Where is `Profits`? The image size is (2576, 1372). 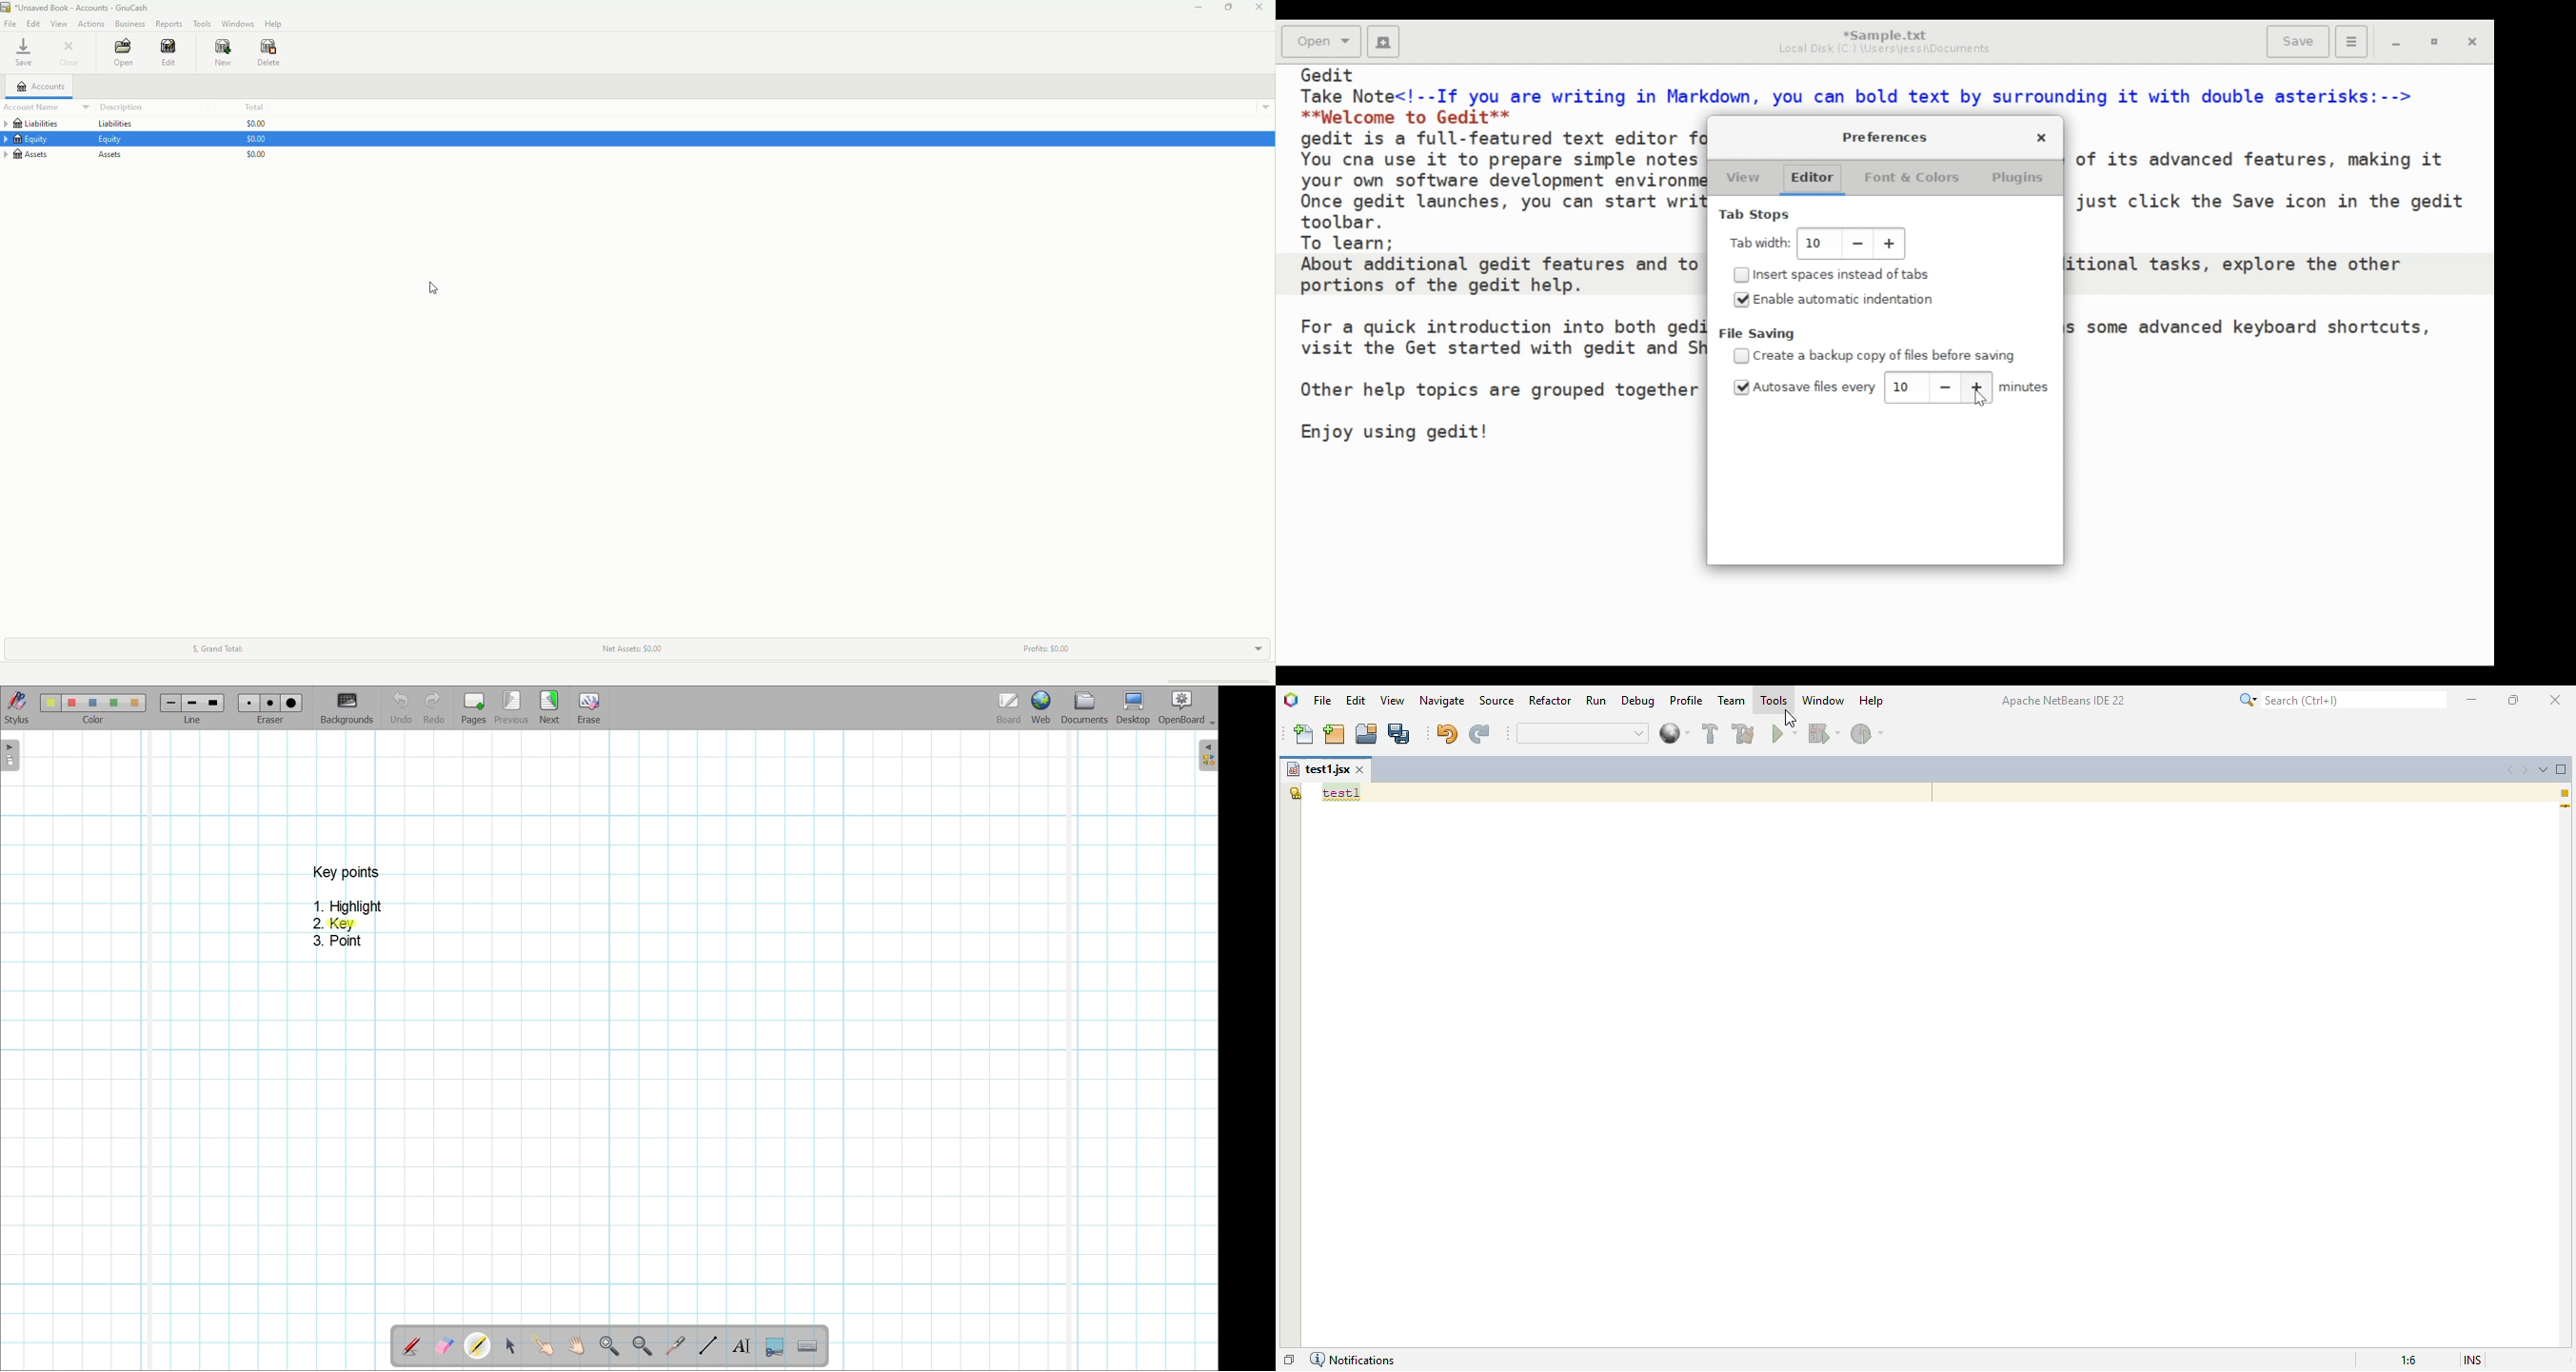 Profits is located at coordinates (1047, 646).